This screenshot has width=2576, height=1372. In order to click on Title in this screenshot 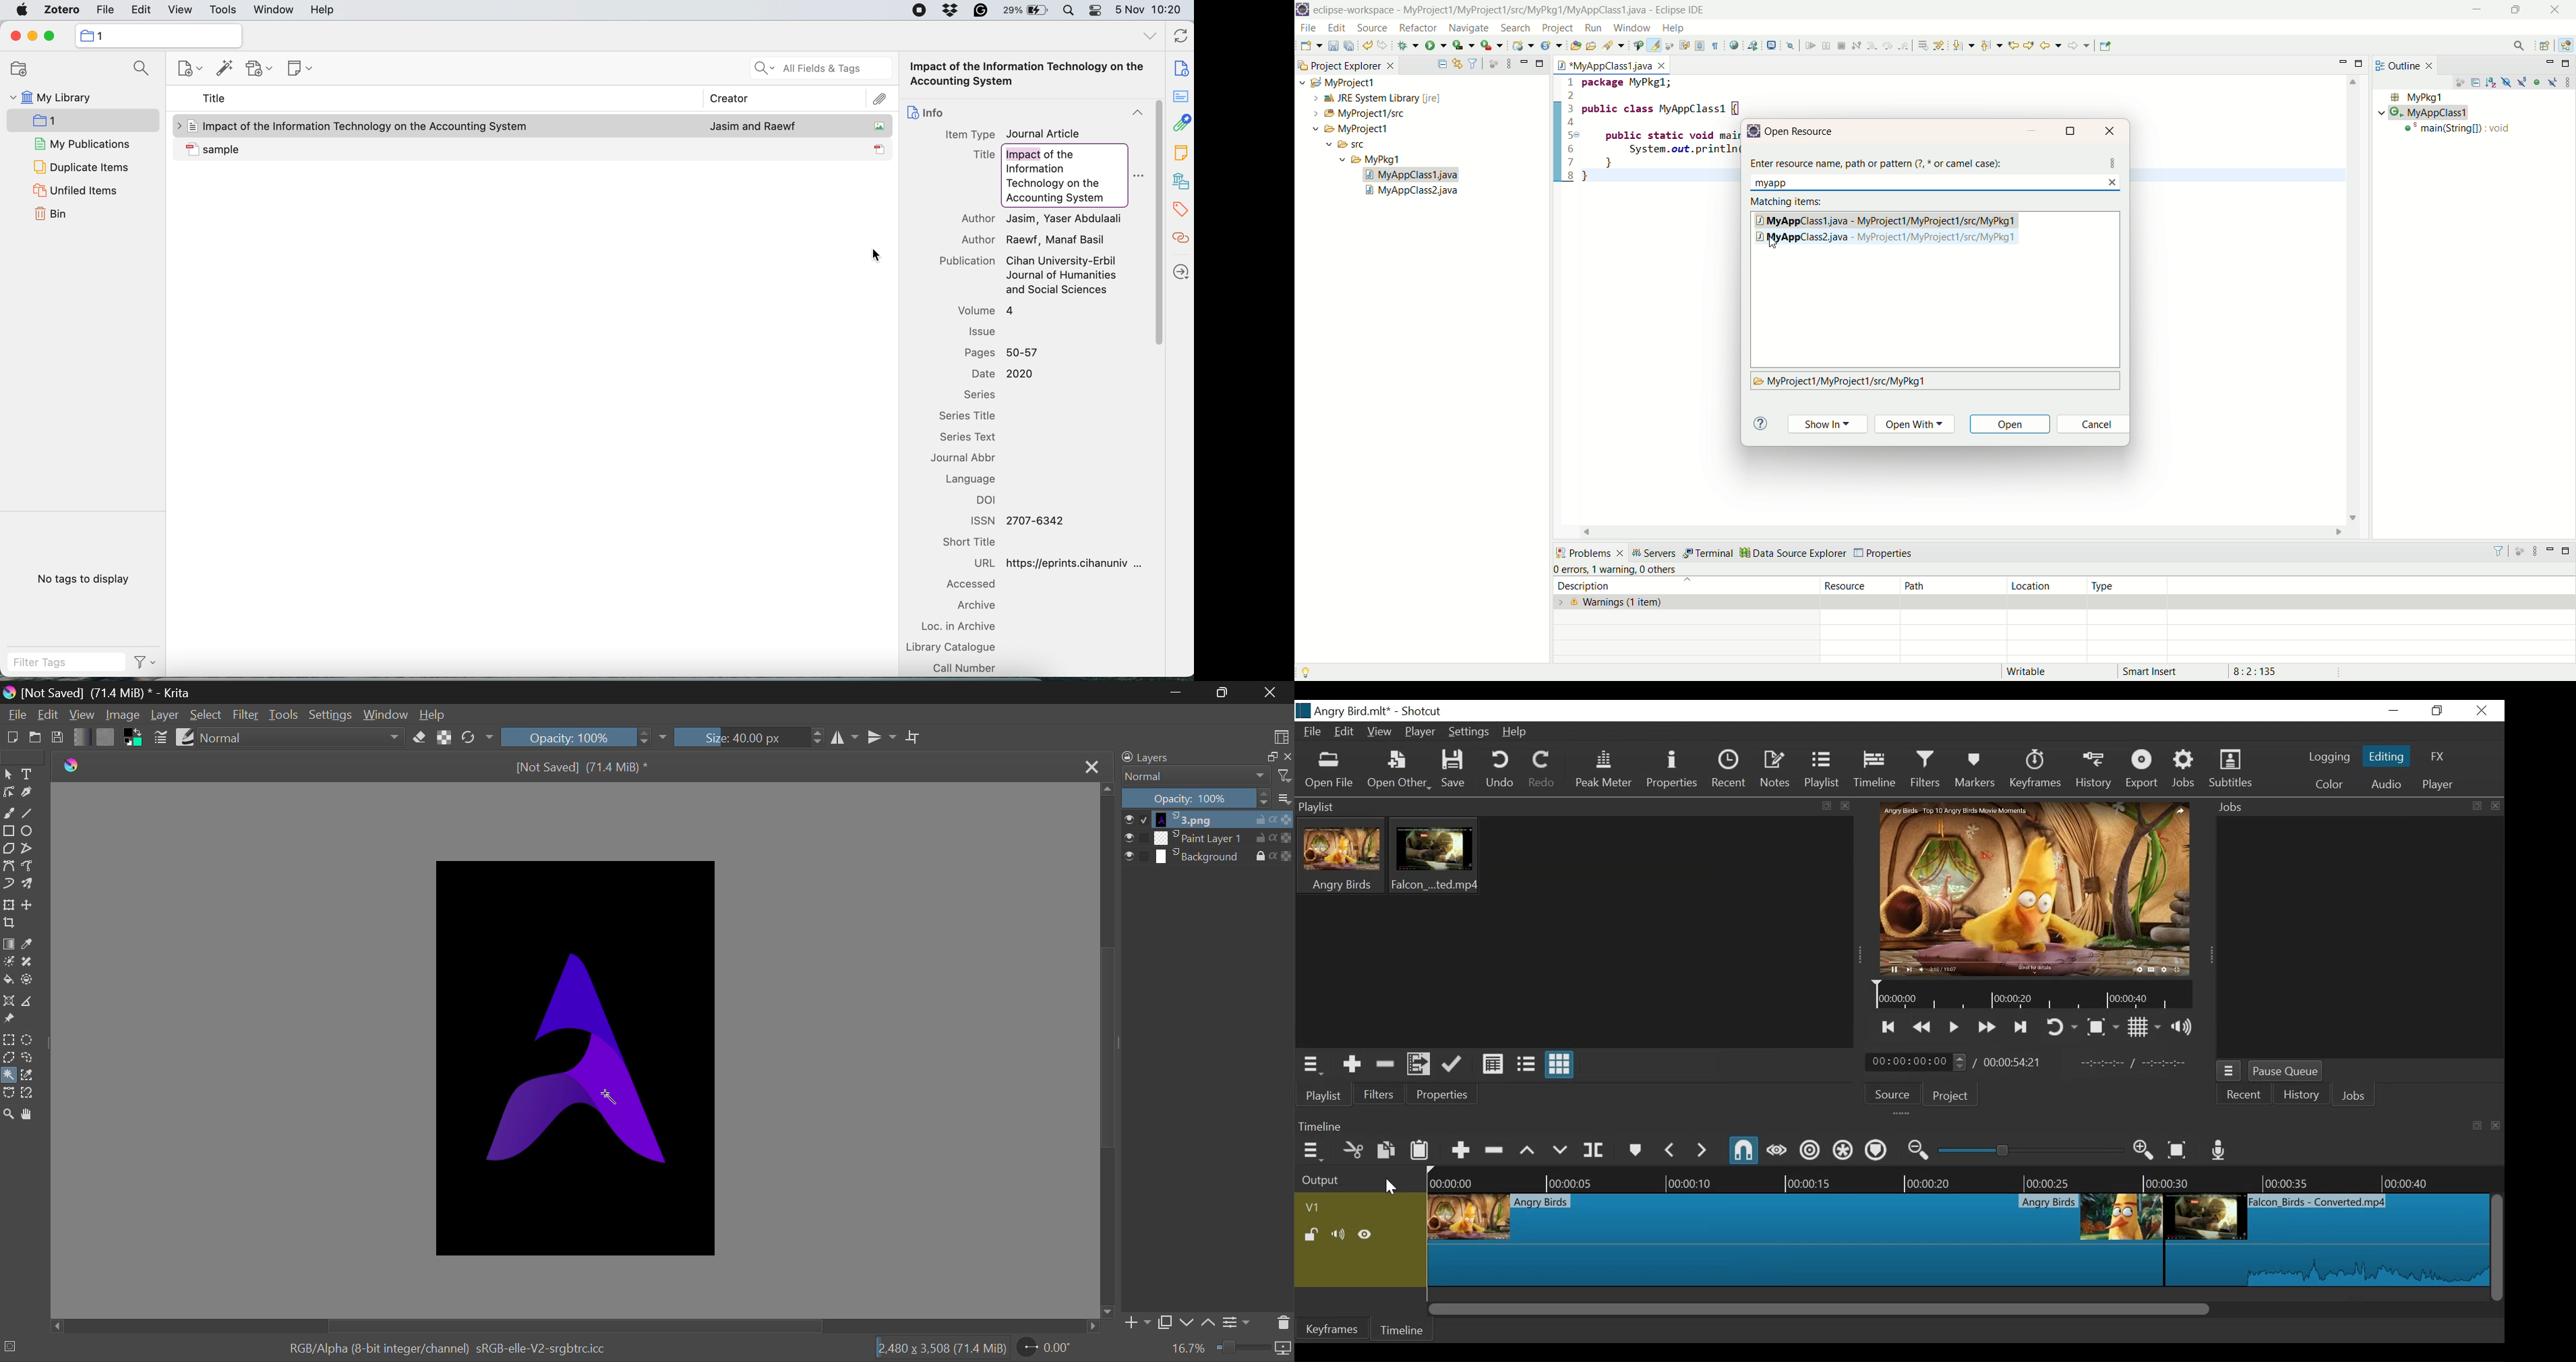, I will do `click(985, 155)`.